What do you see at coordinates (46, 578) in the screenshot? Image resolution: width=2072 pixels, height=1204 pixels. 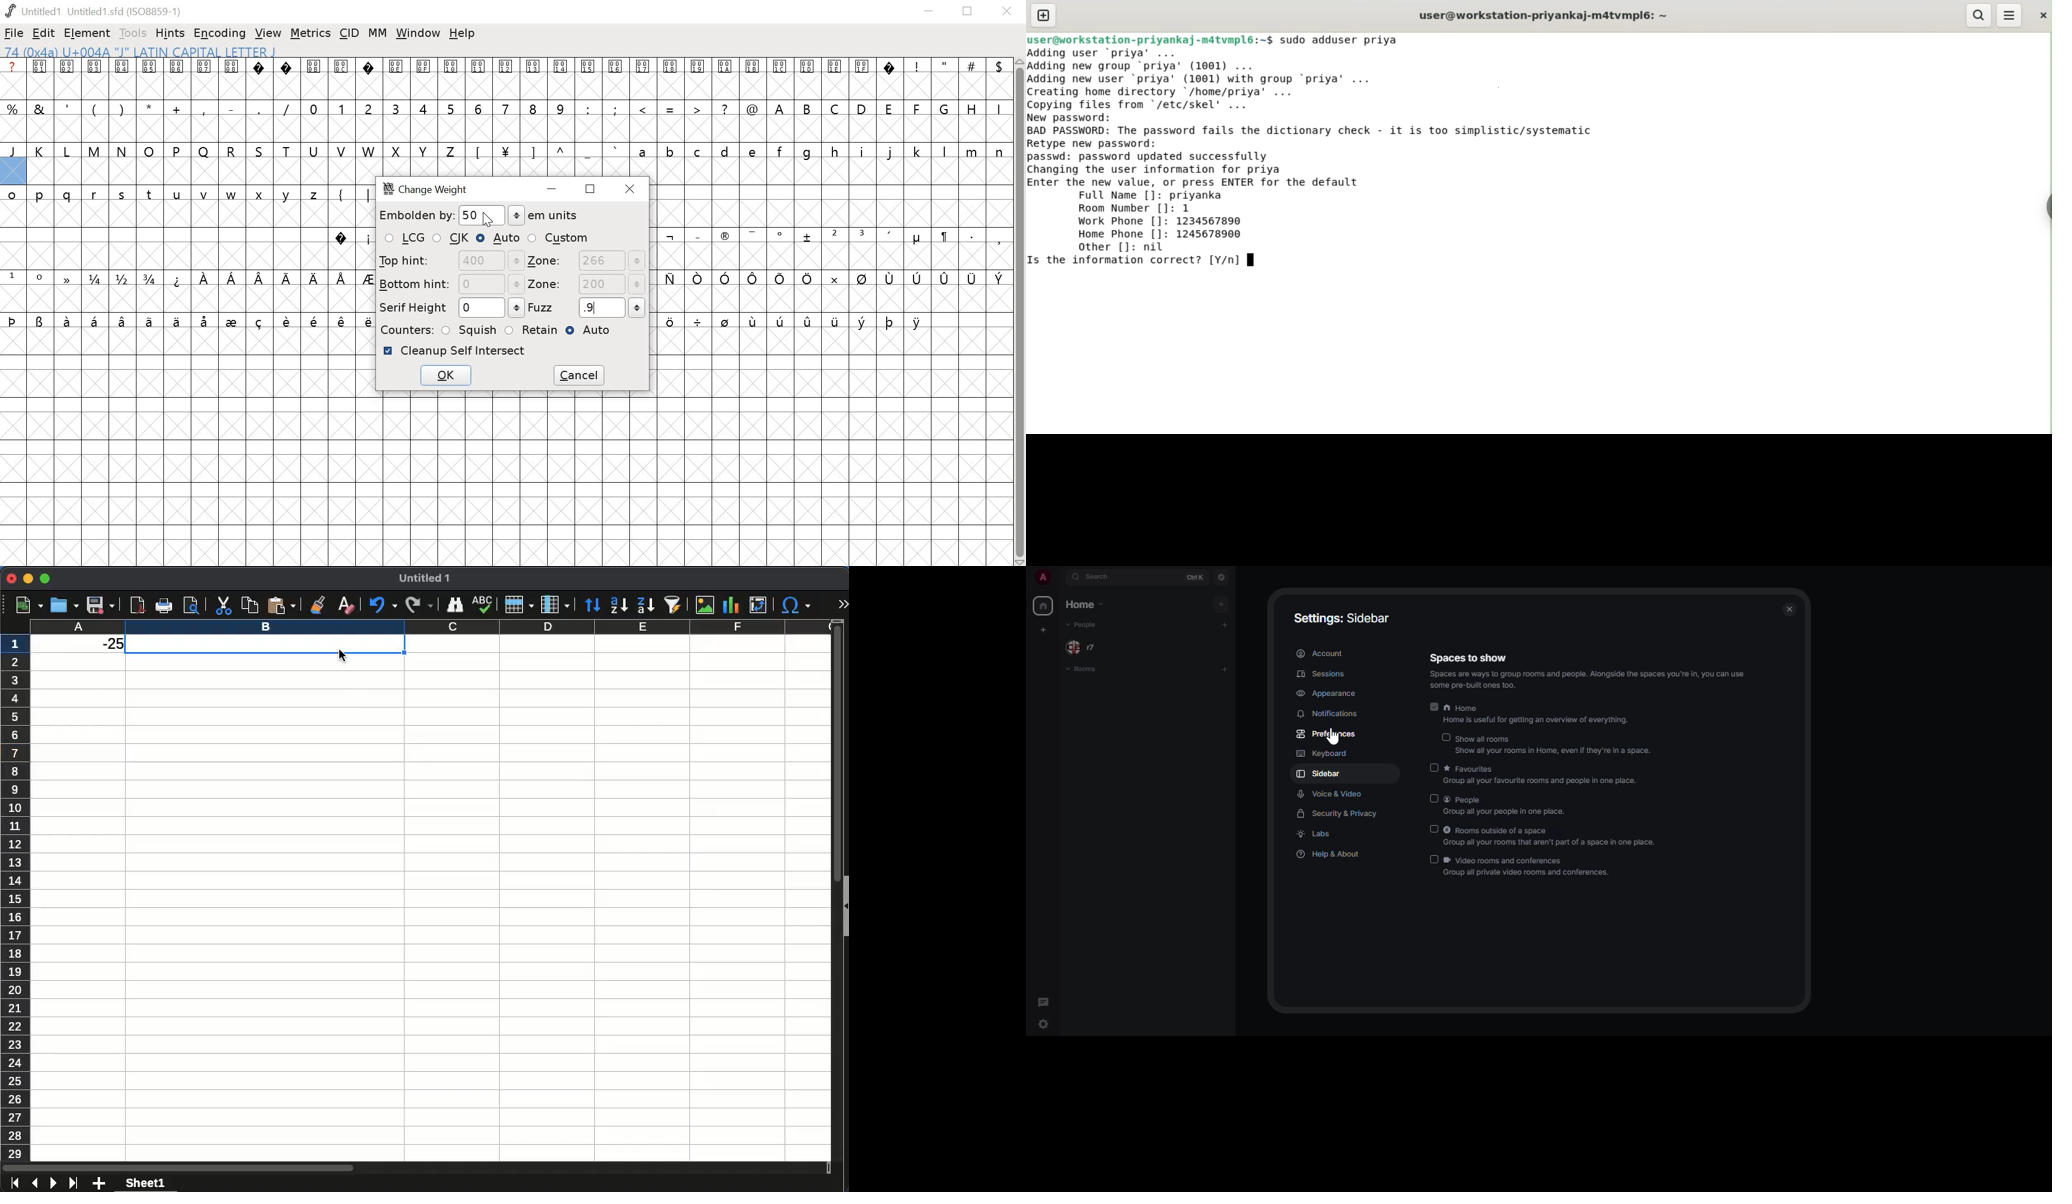 I see `maximize` at bounding box center [46, 578].